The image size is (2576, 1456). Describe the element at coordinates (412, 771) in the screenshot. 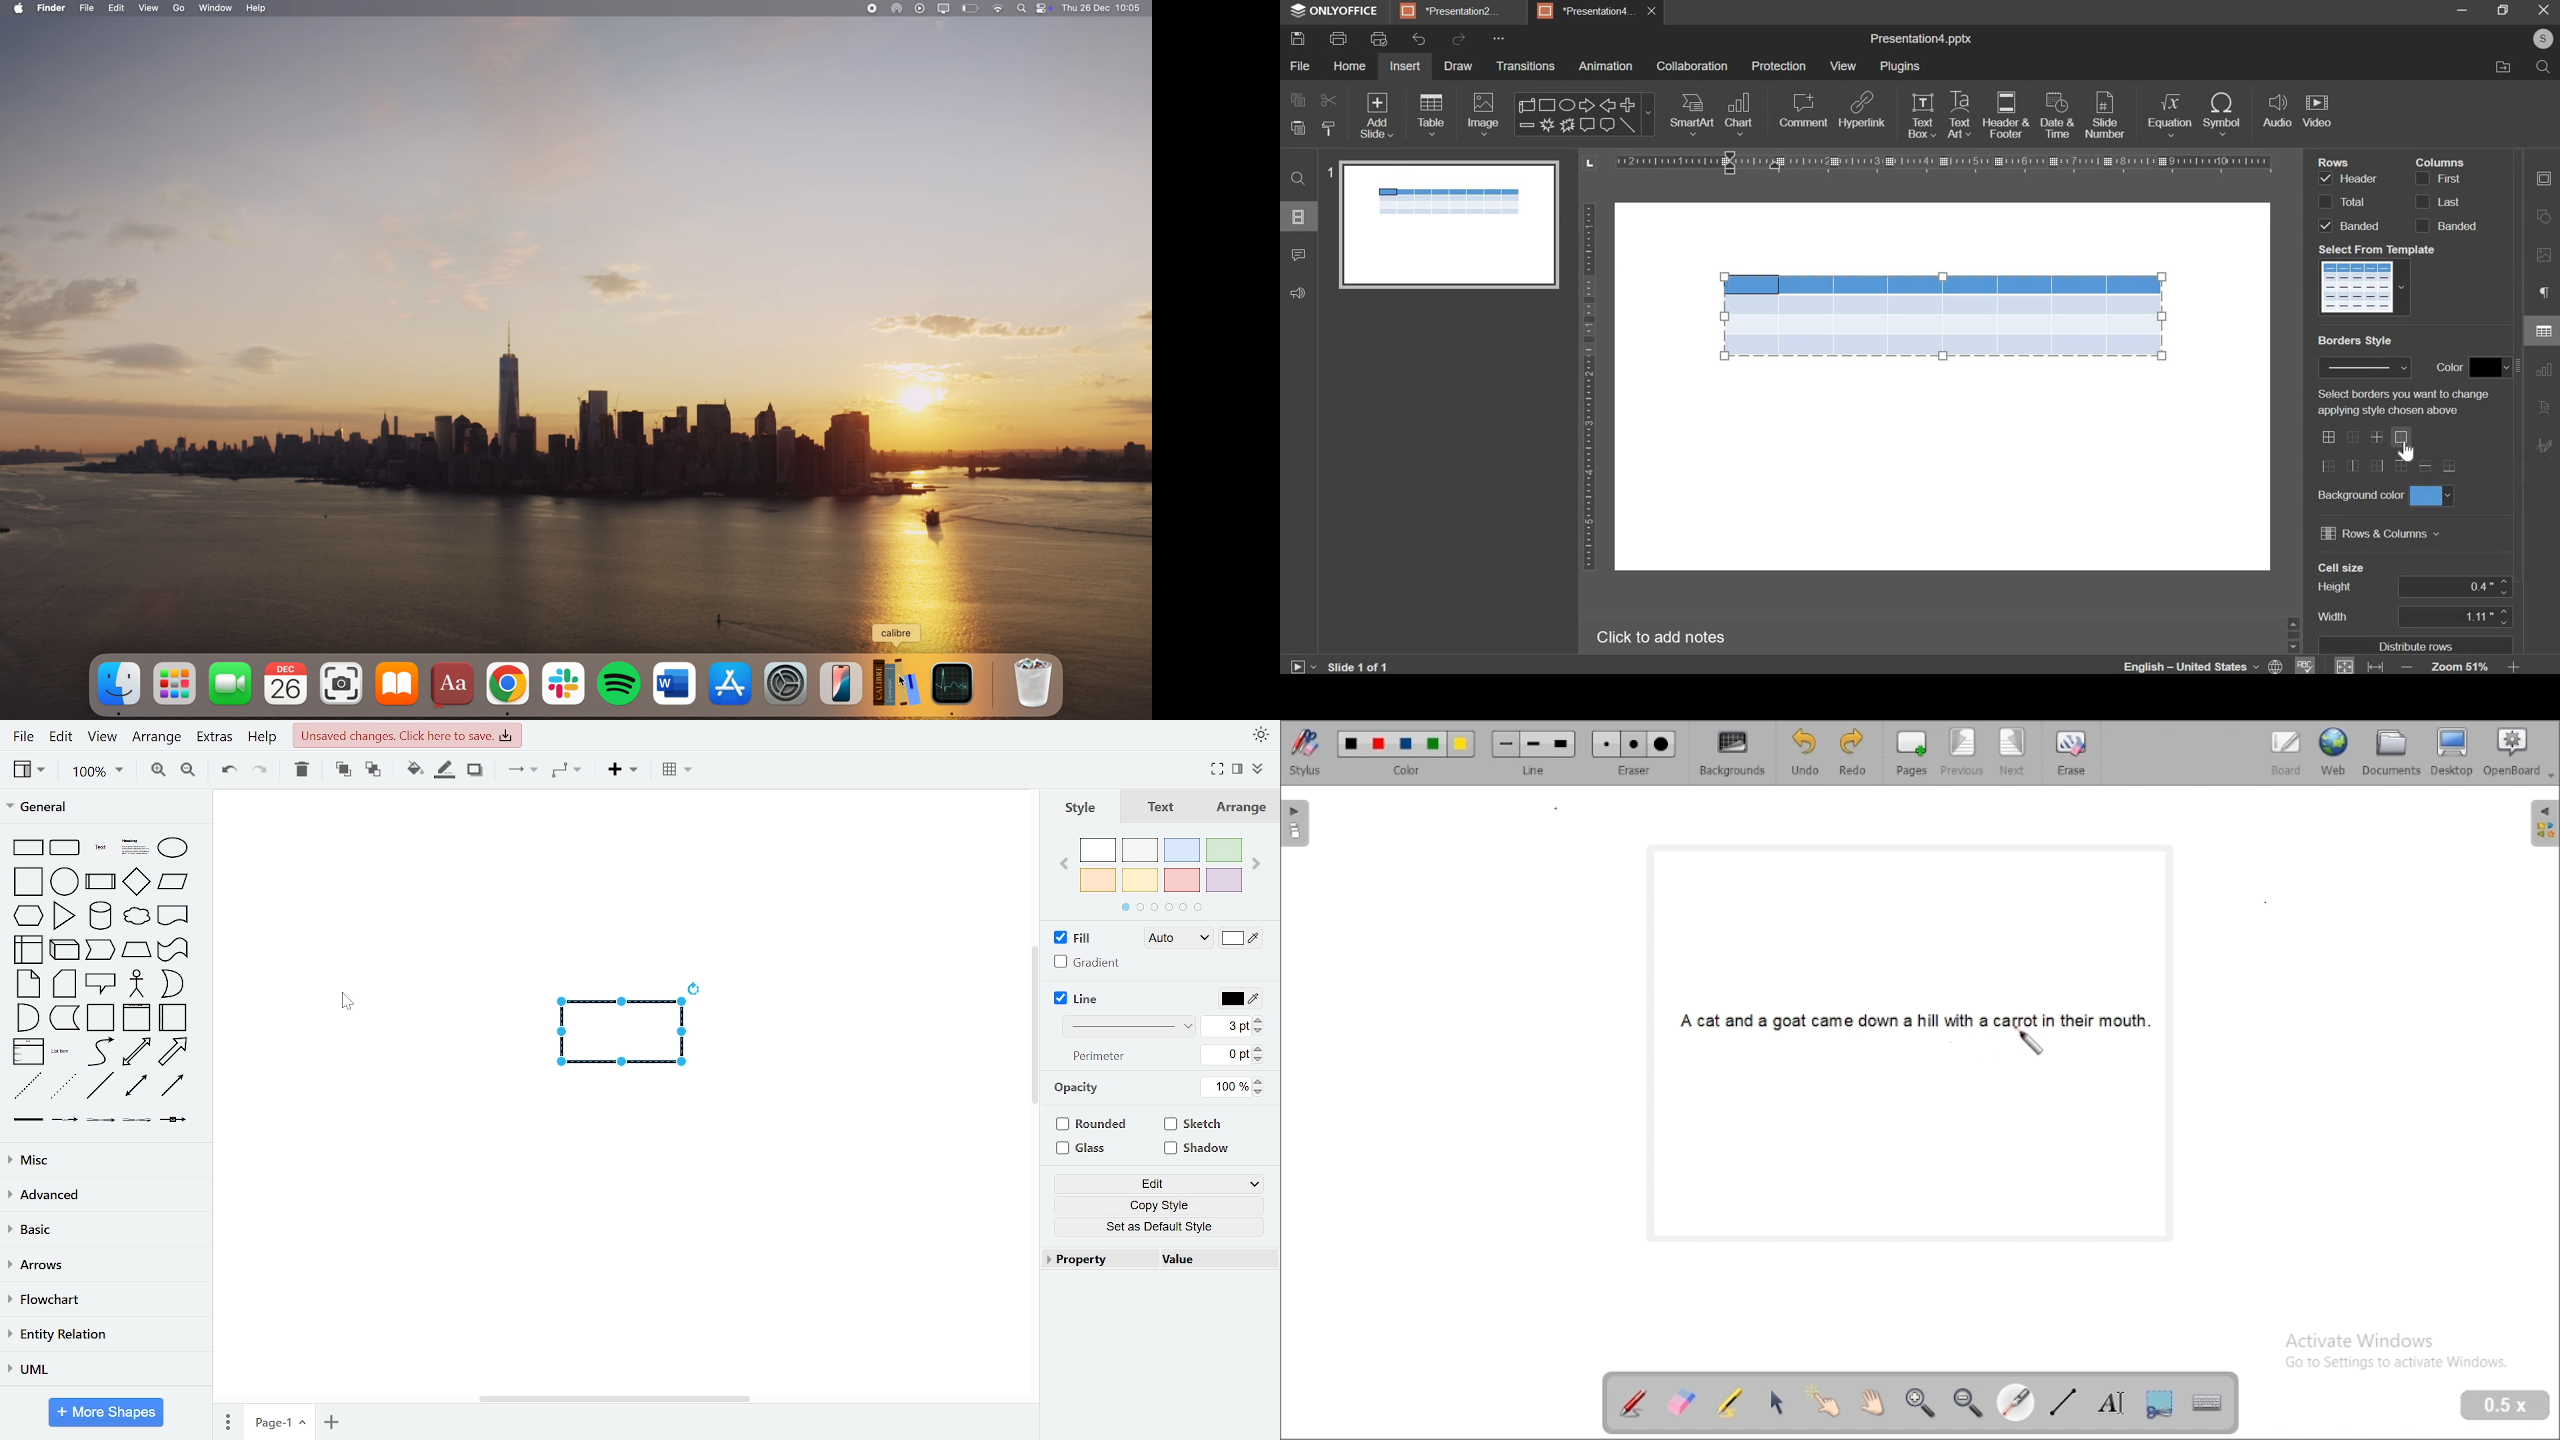

I see `fill color` at that location.